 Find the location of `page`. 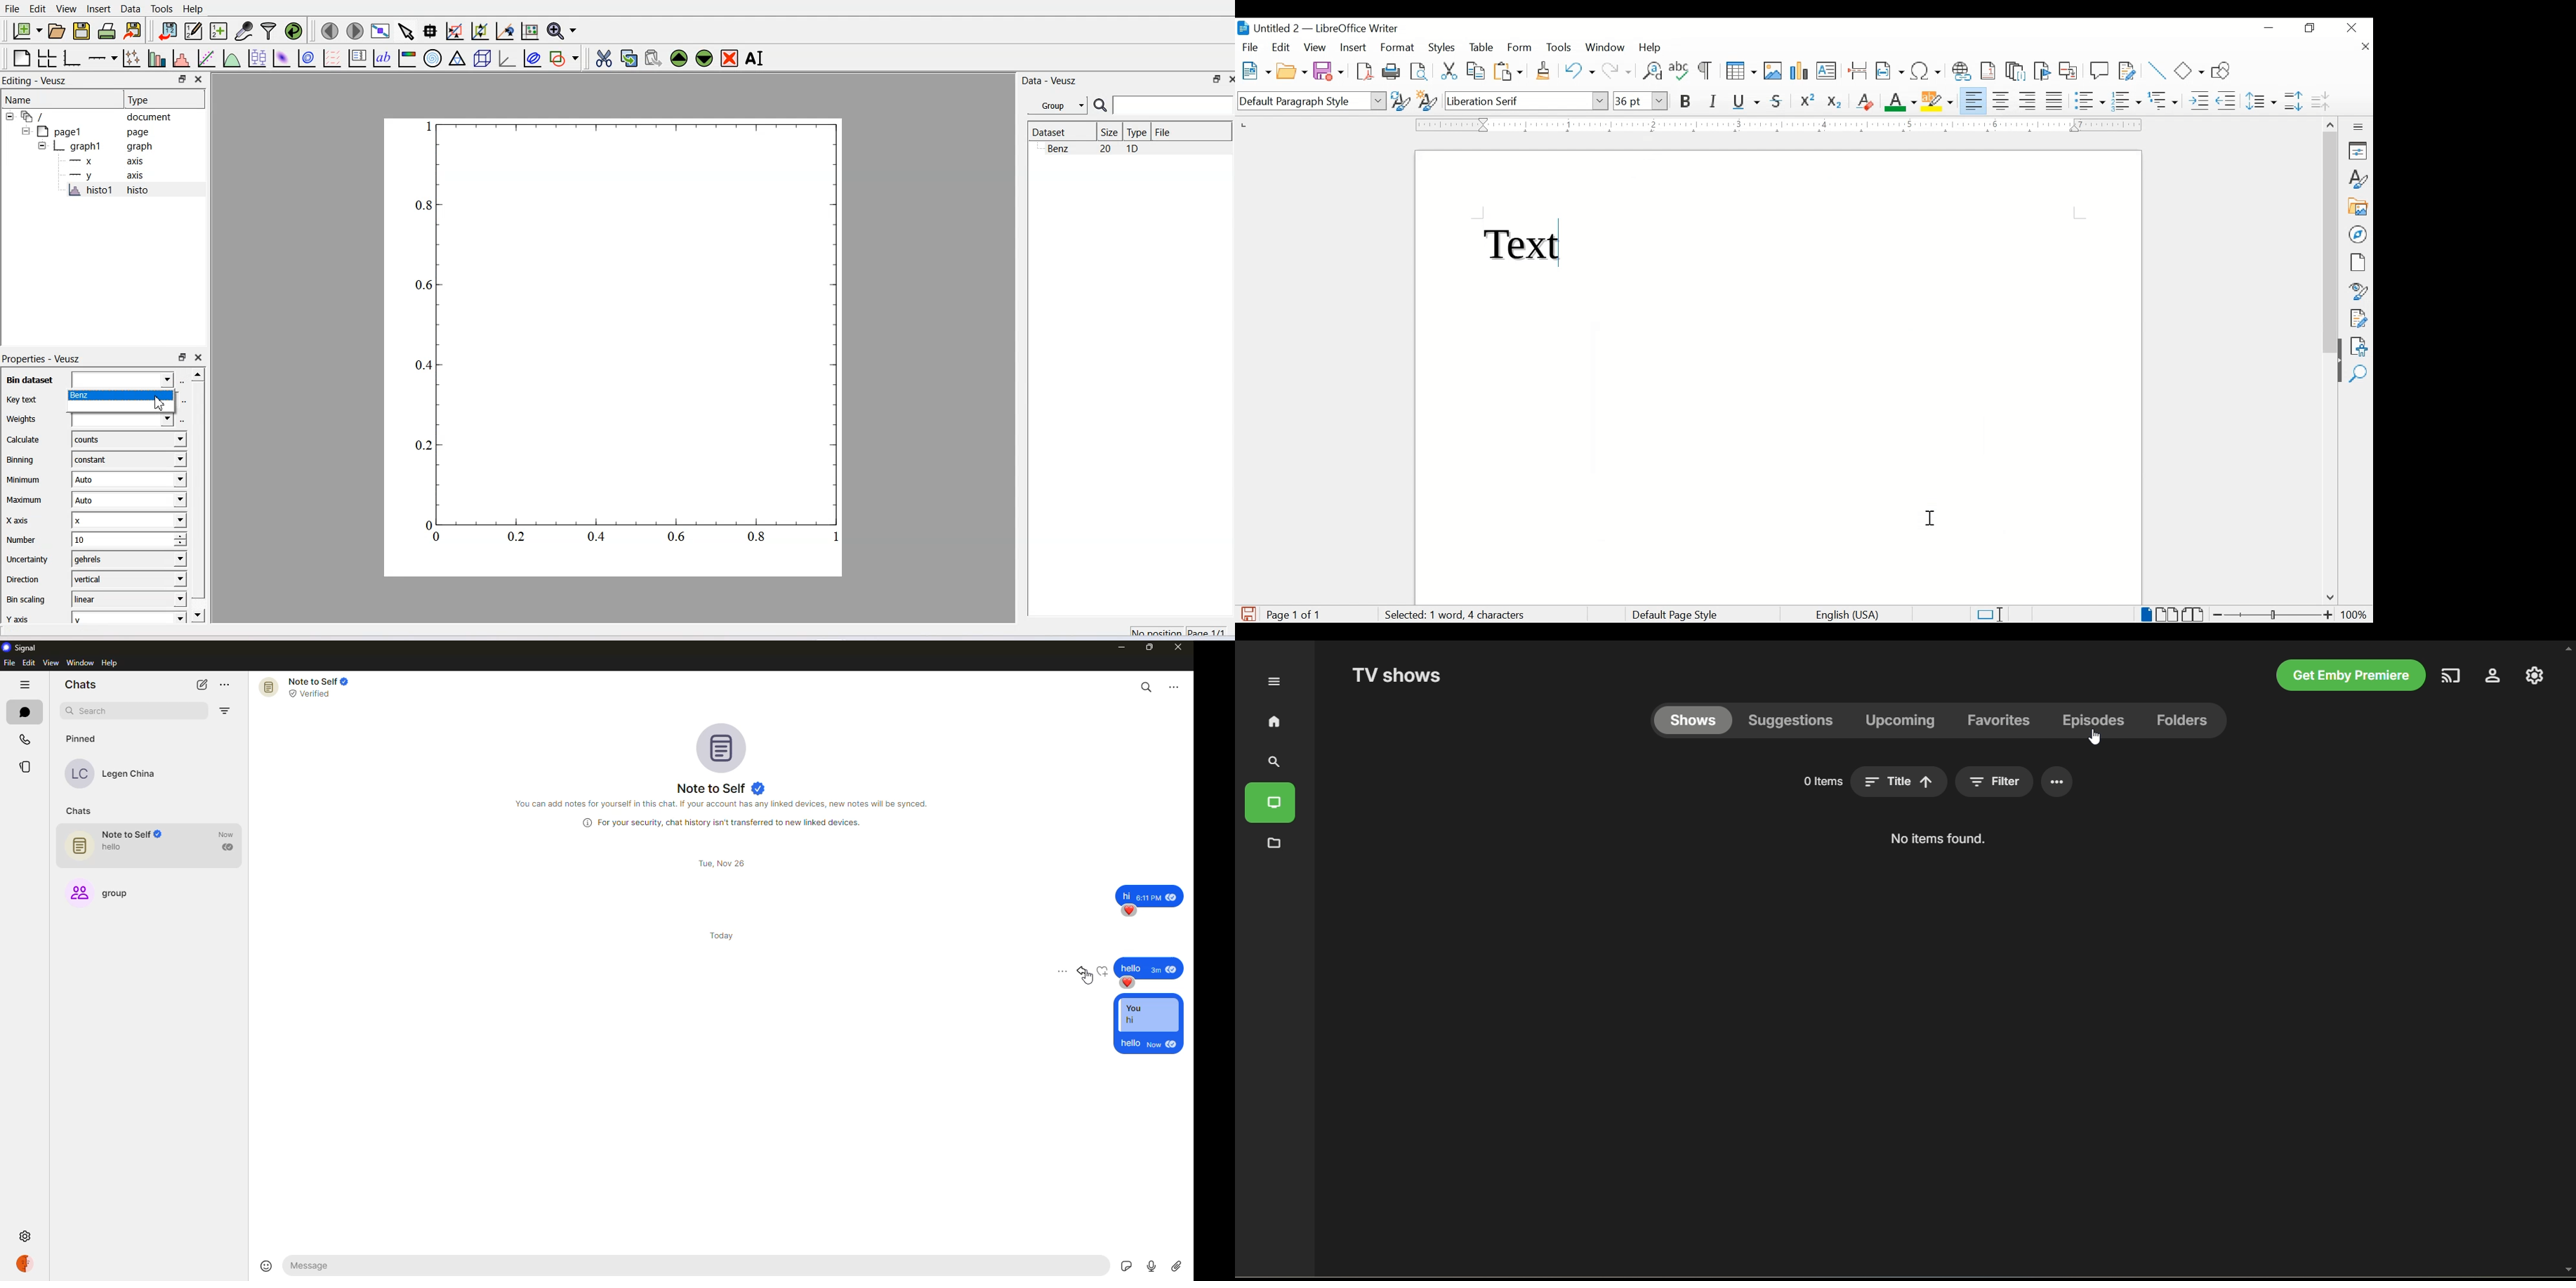

page is located at coordinates (2357, 262).